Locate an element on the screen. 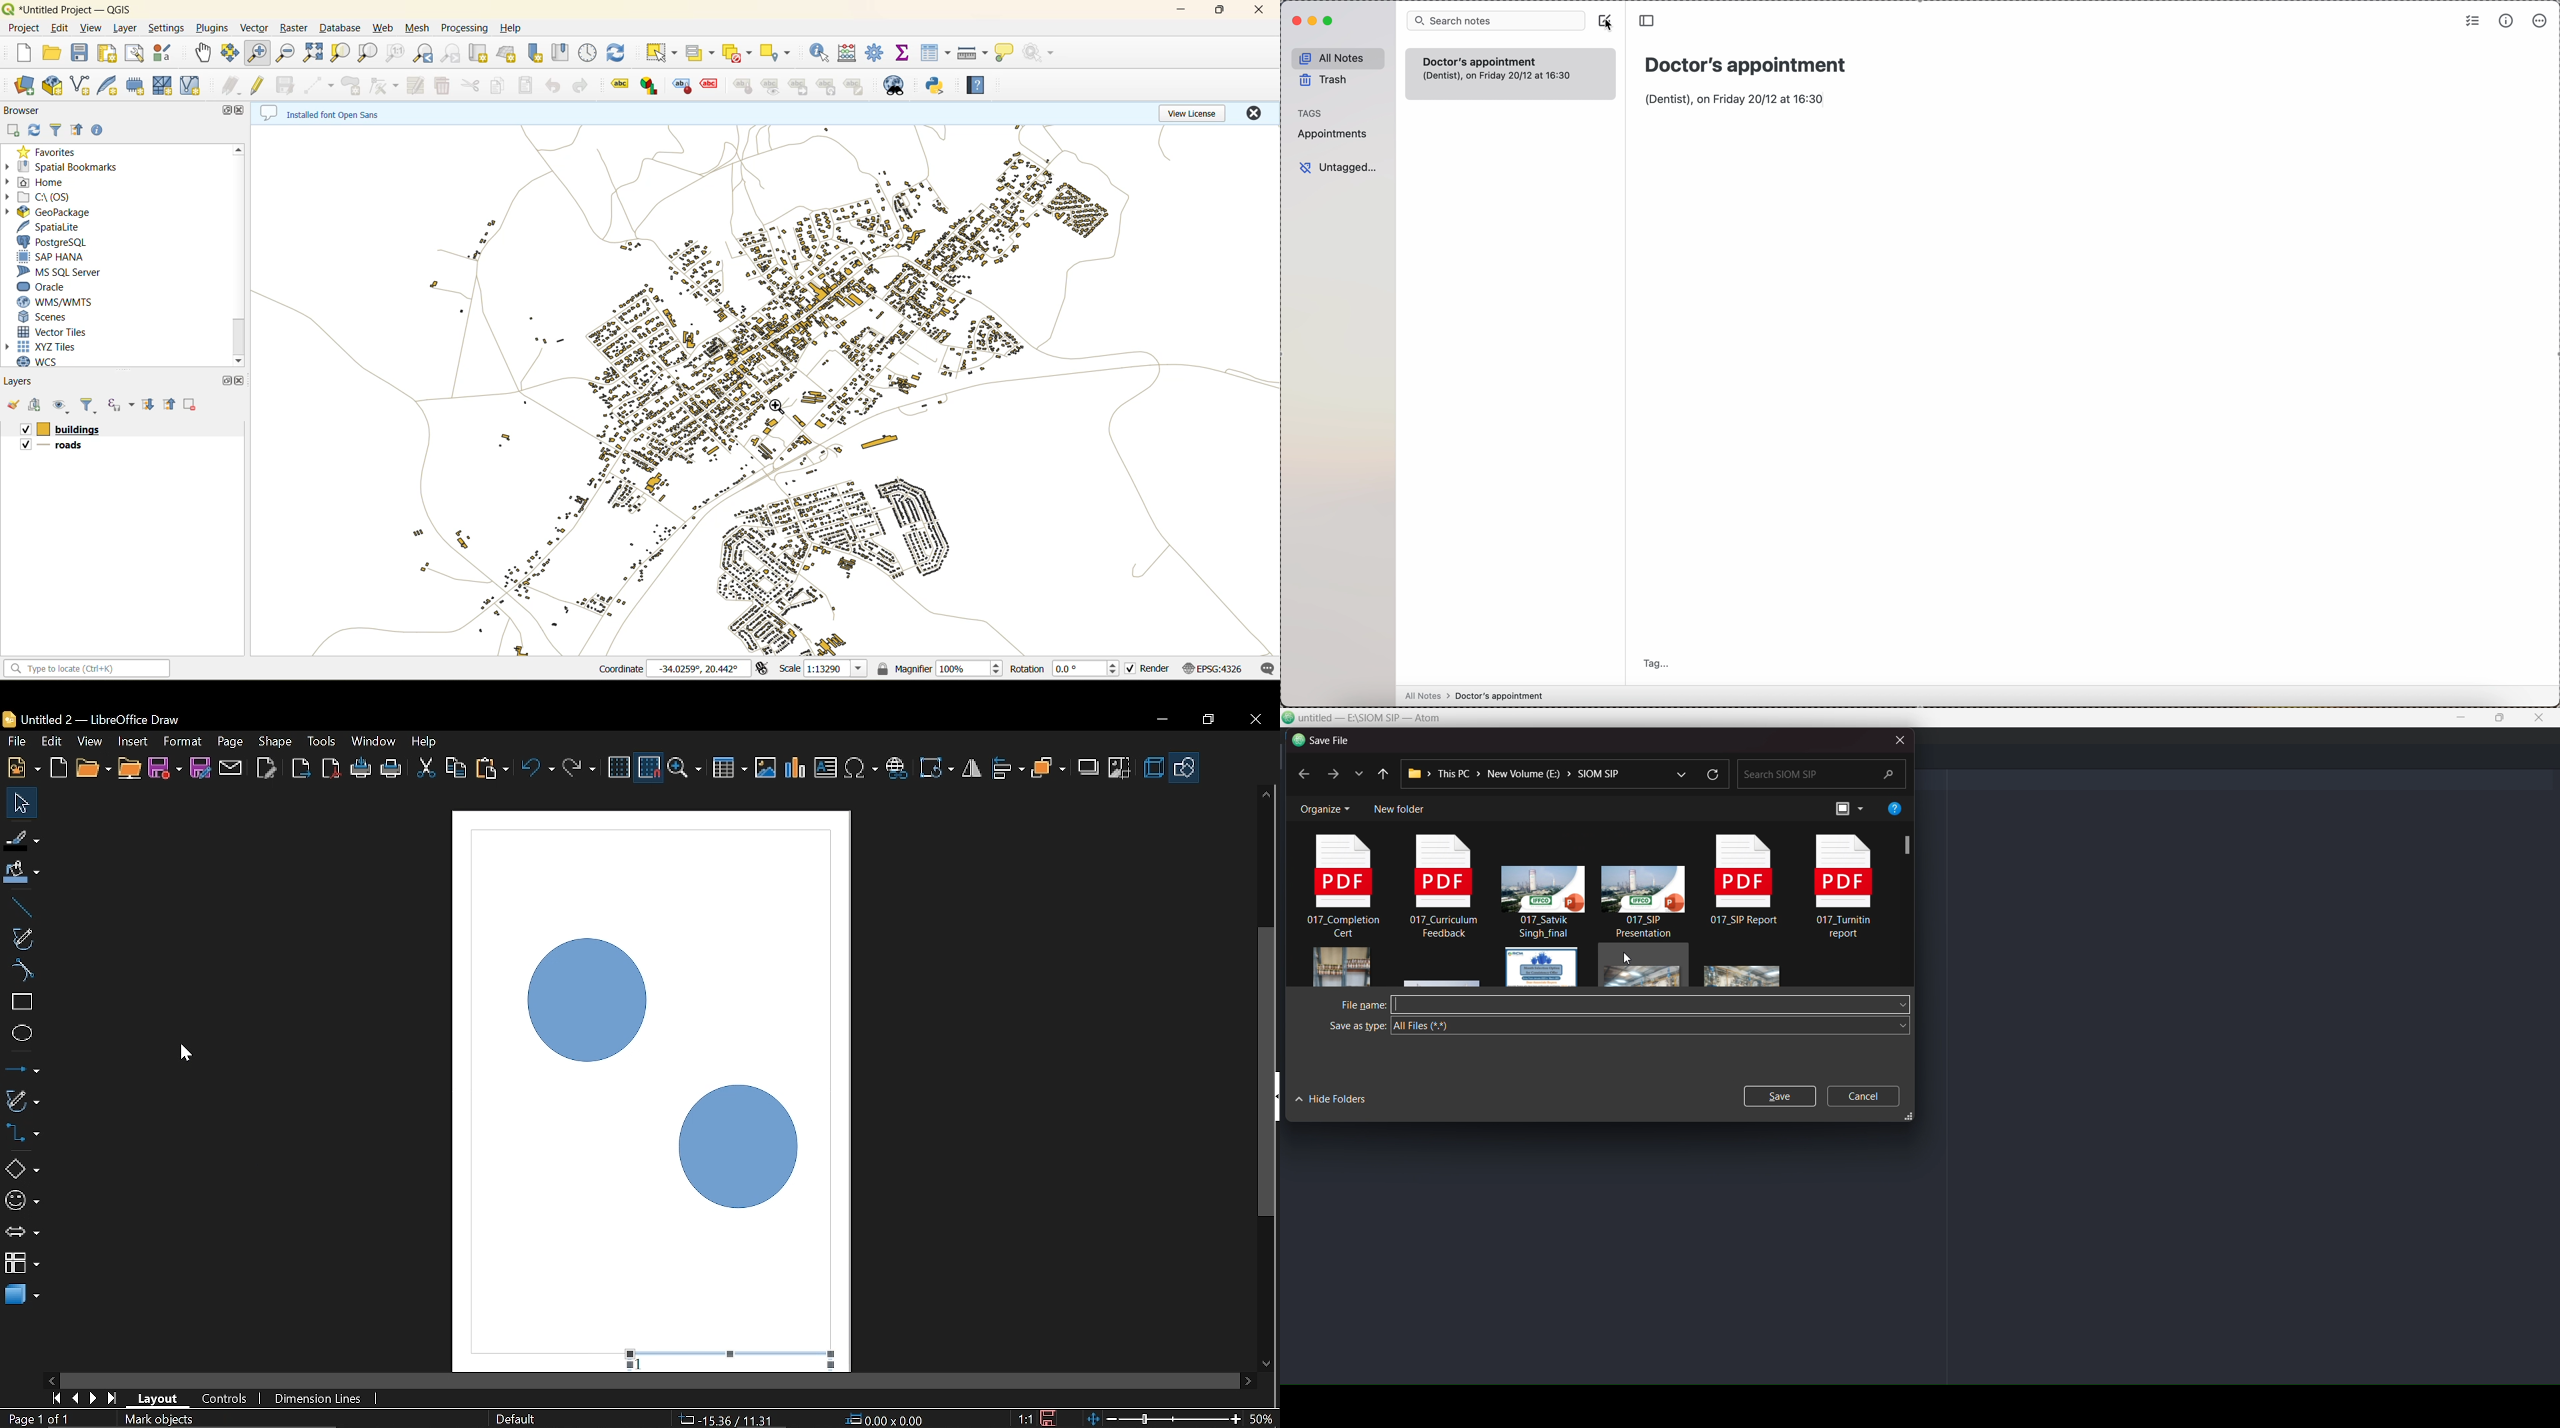  file is located at coordinates (17, 743).